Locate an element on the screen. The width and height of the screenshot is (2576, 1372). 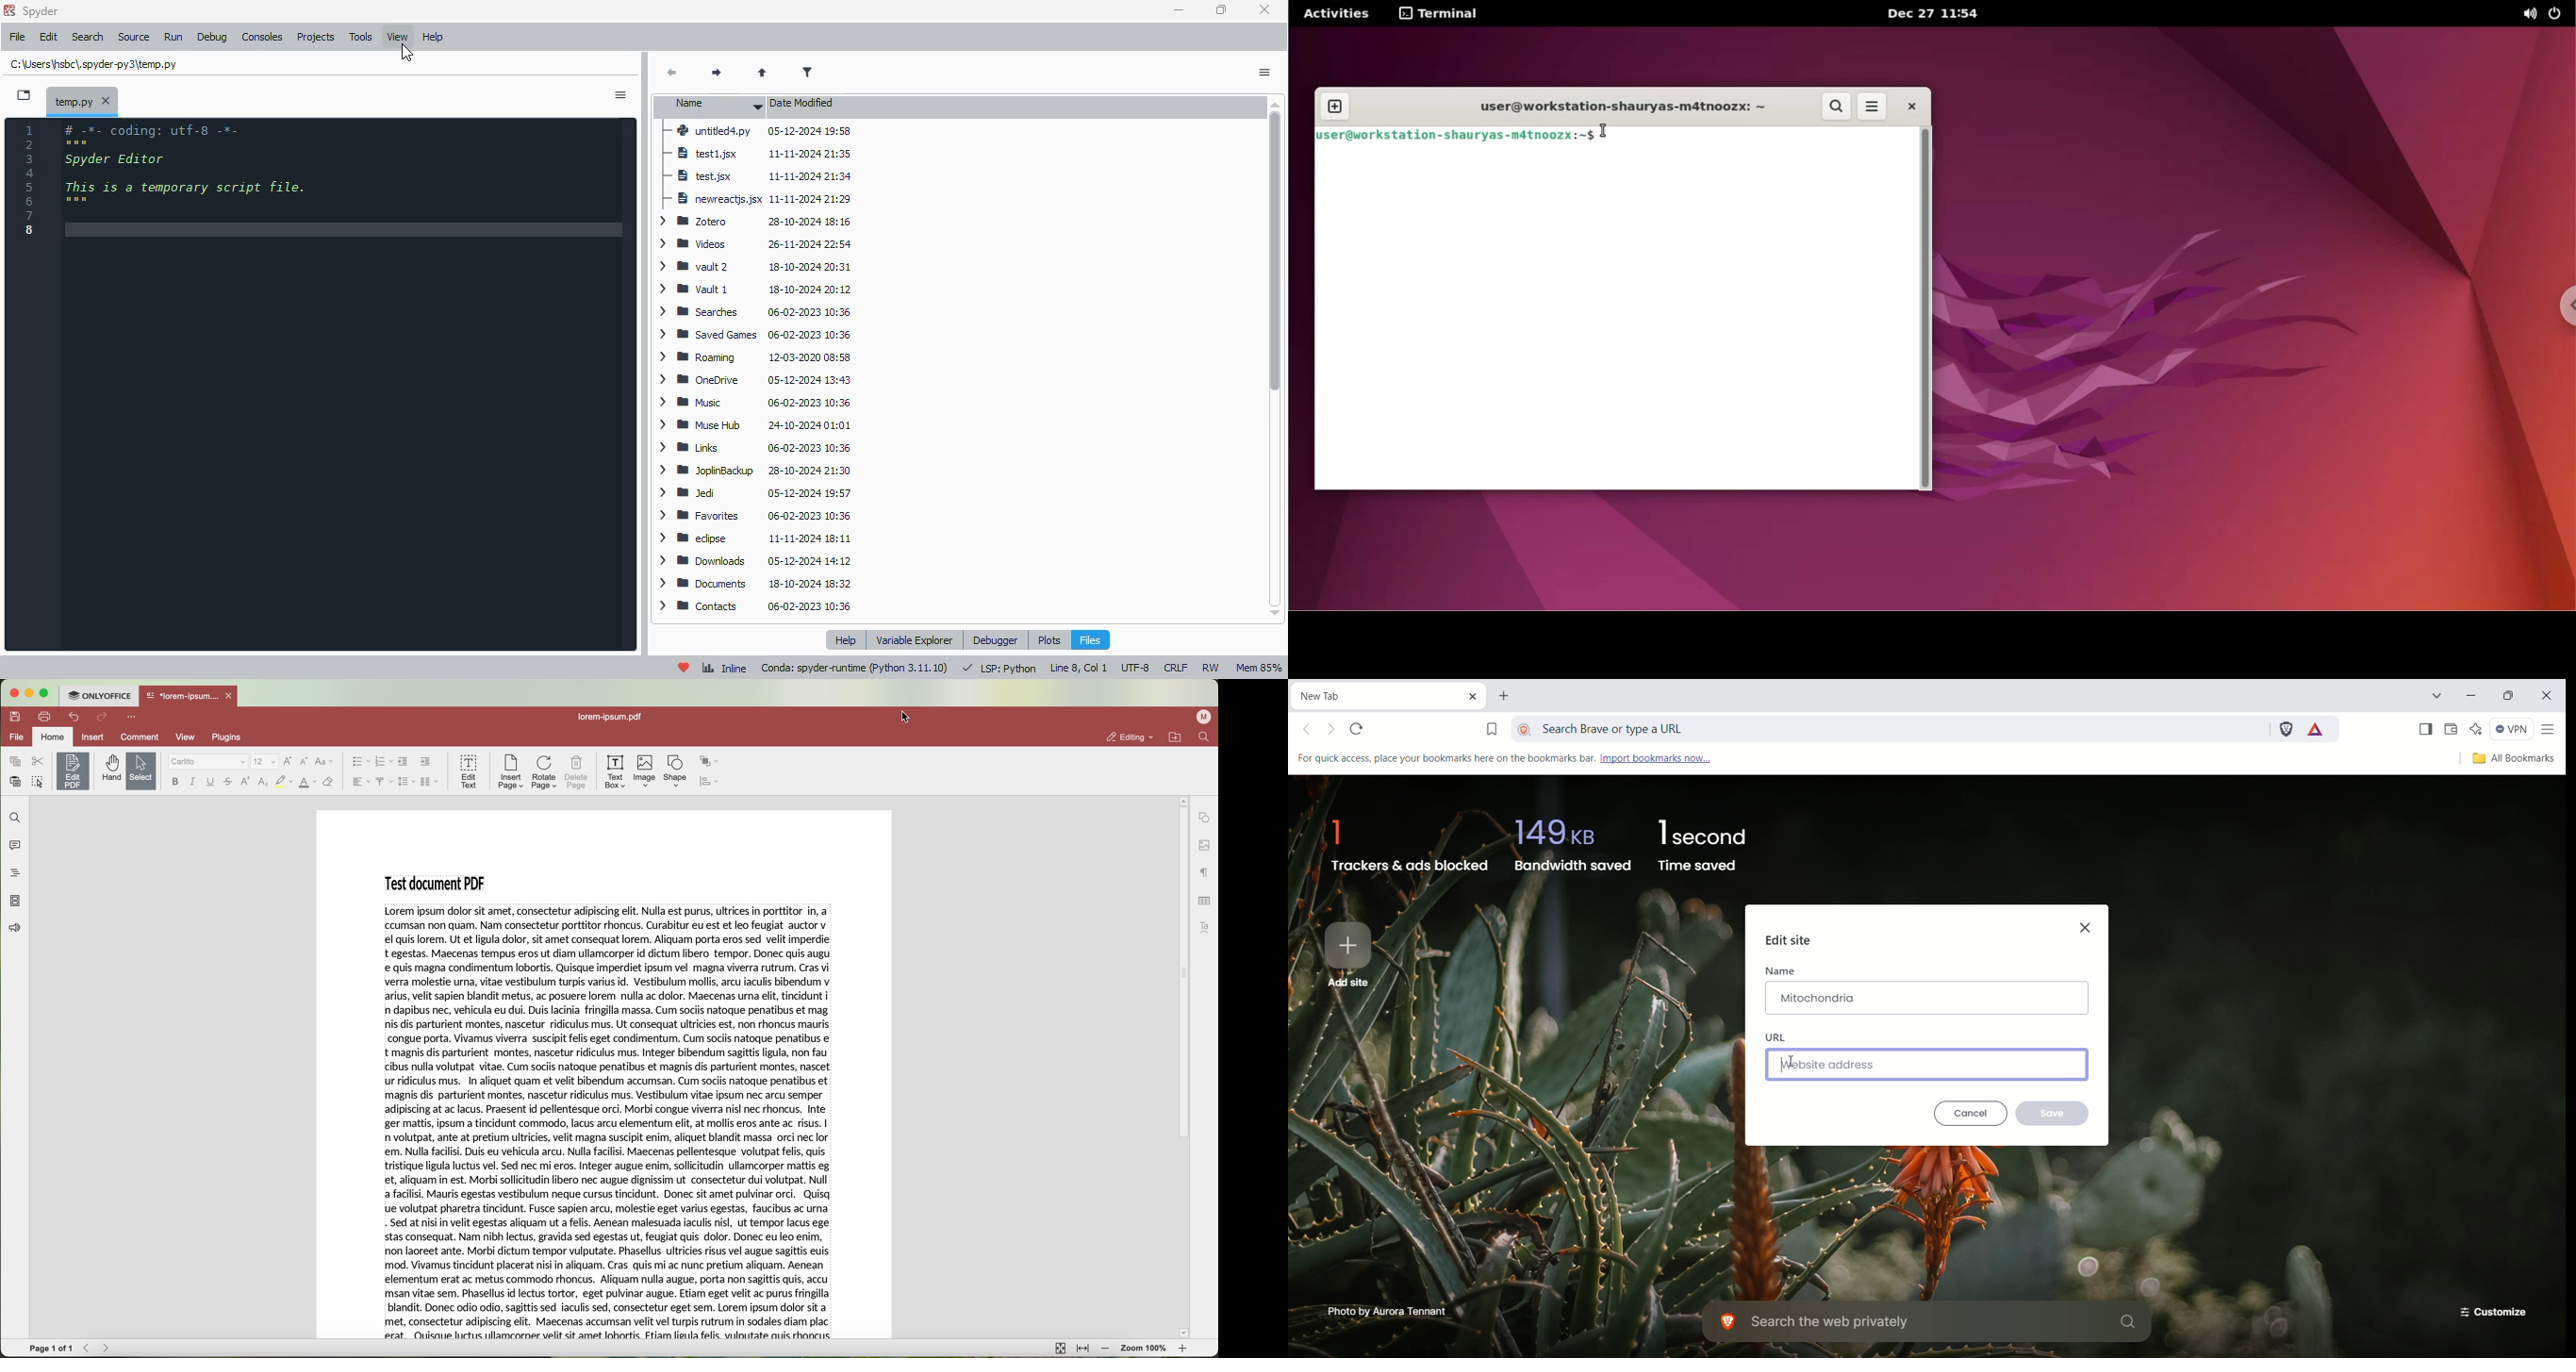
name is located at coordinates (713, 107).